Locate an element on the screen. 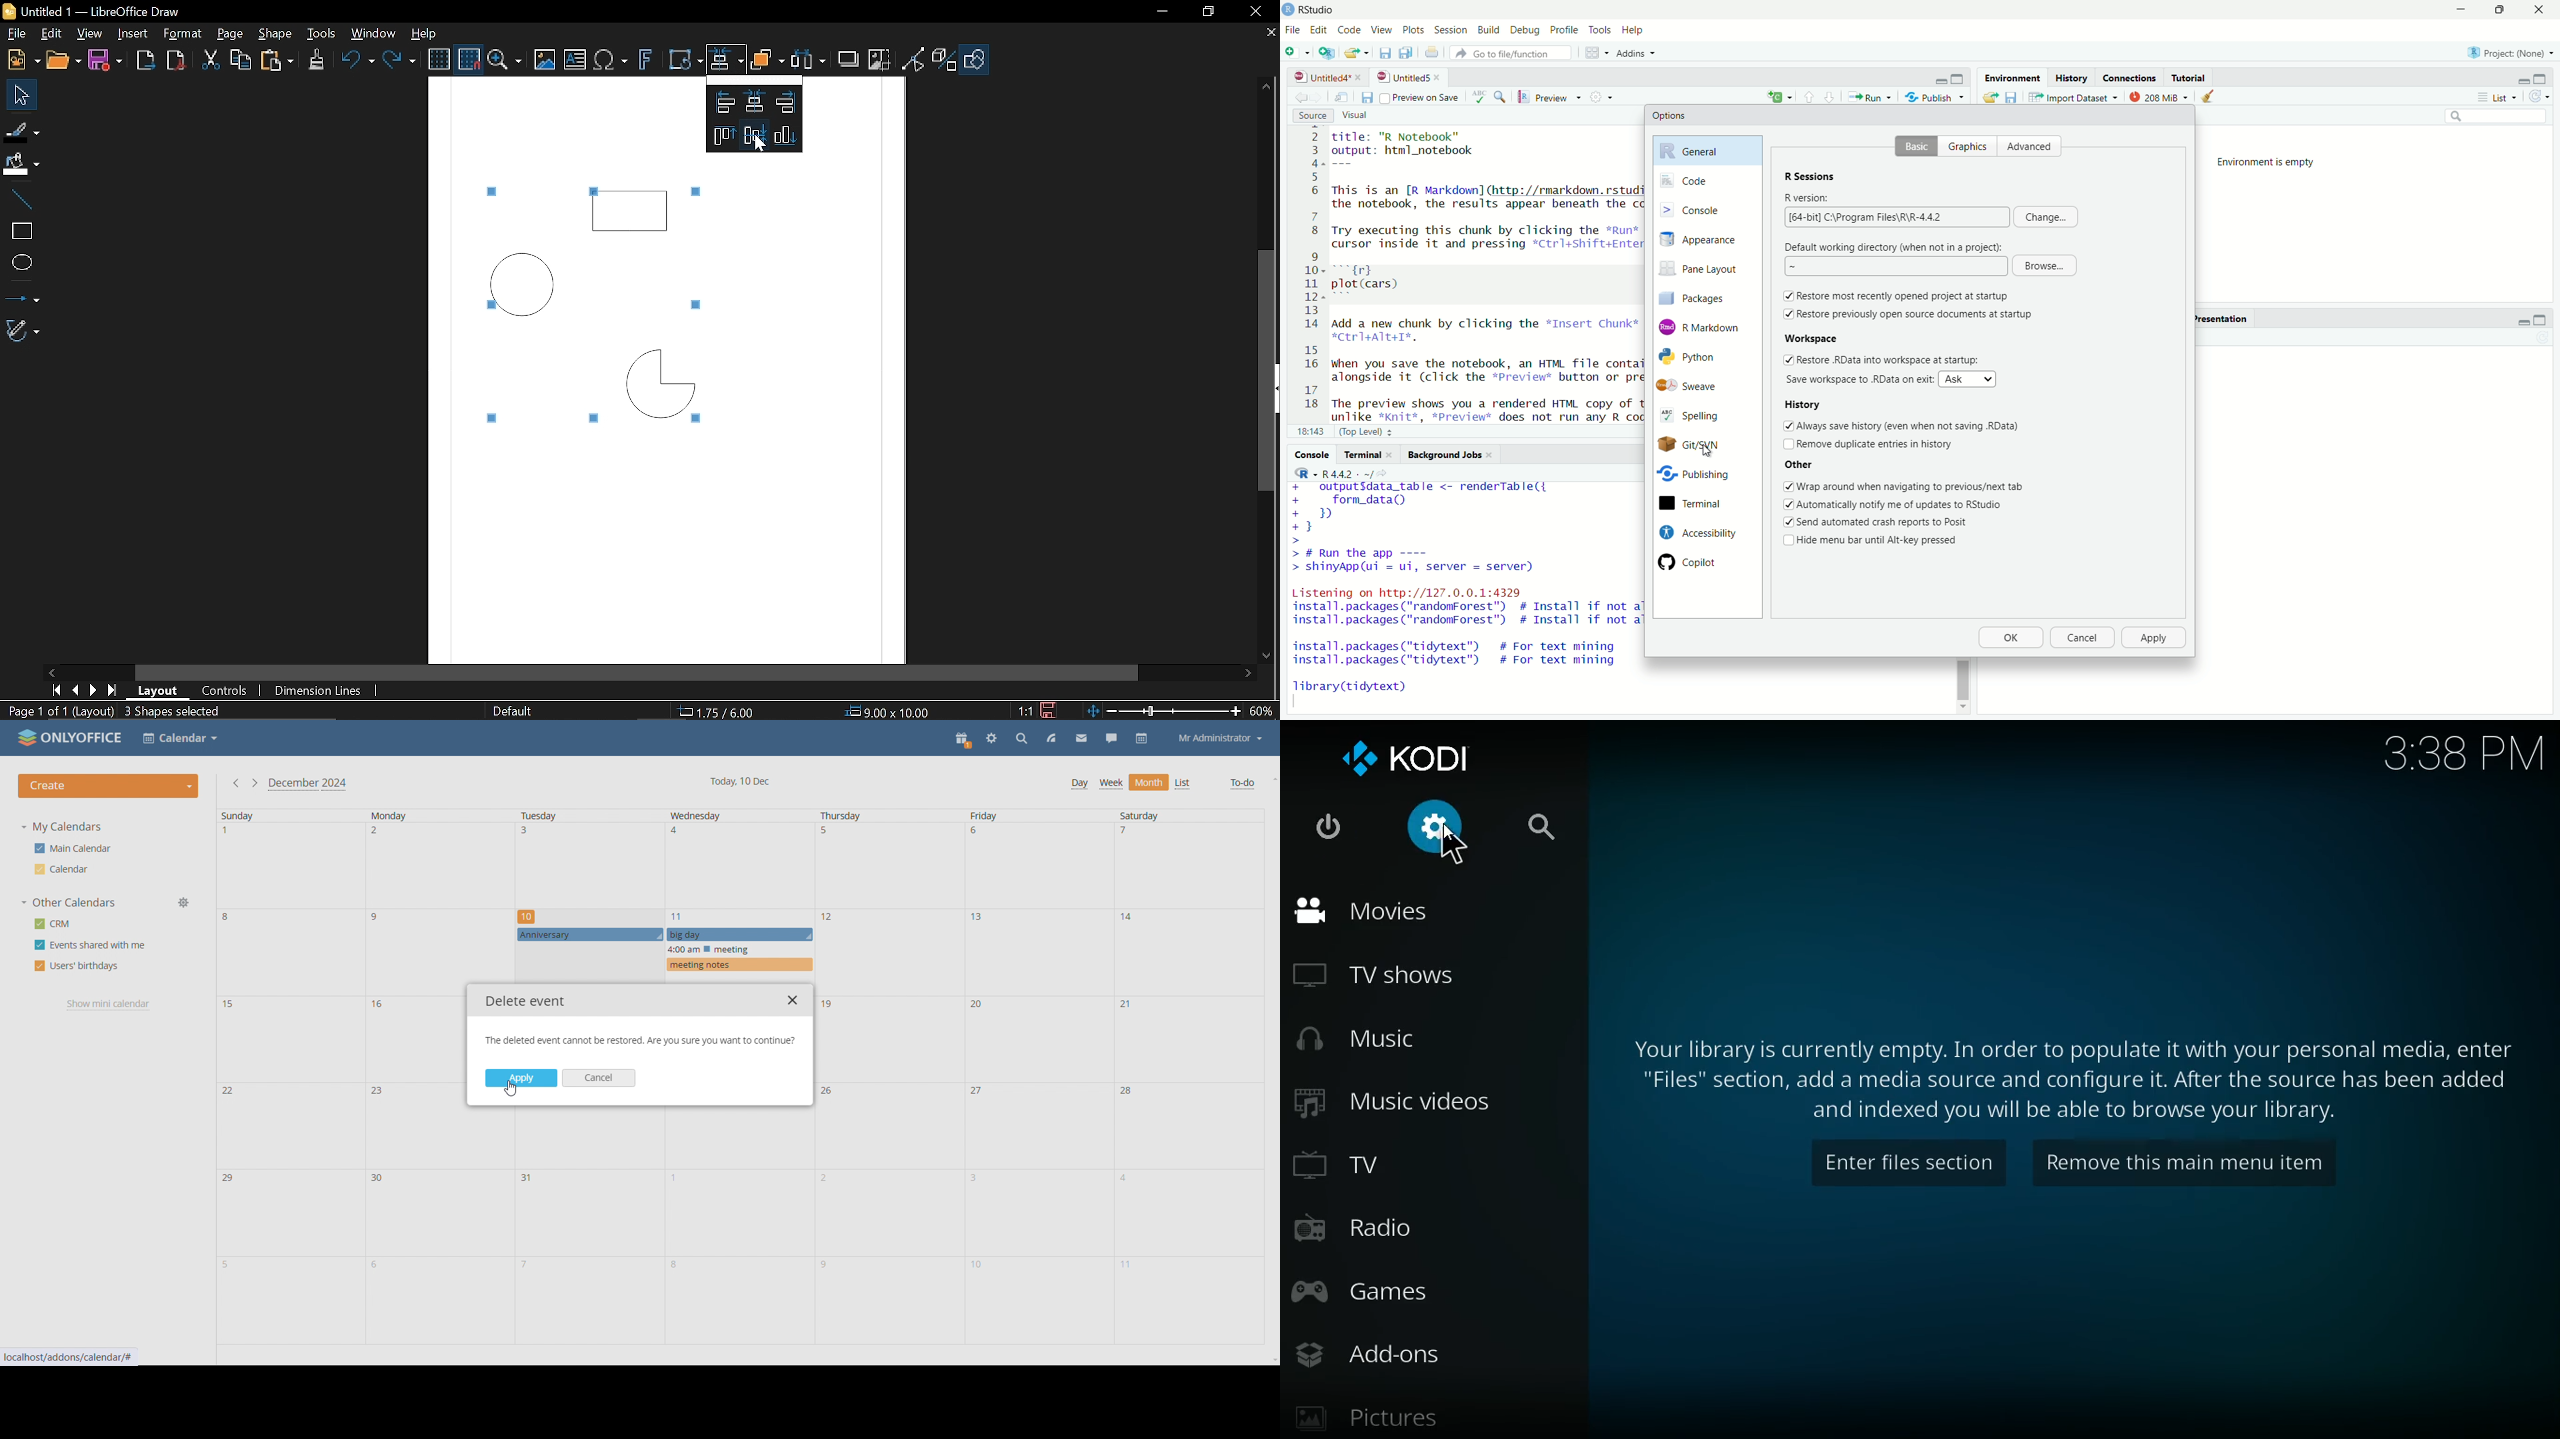  check box is located at coordinates (1786, 445).